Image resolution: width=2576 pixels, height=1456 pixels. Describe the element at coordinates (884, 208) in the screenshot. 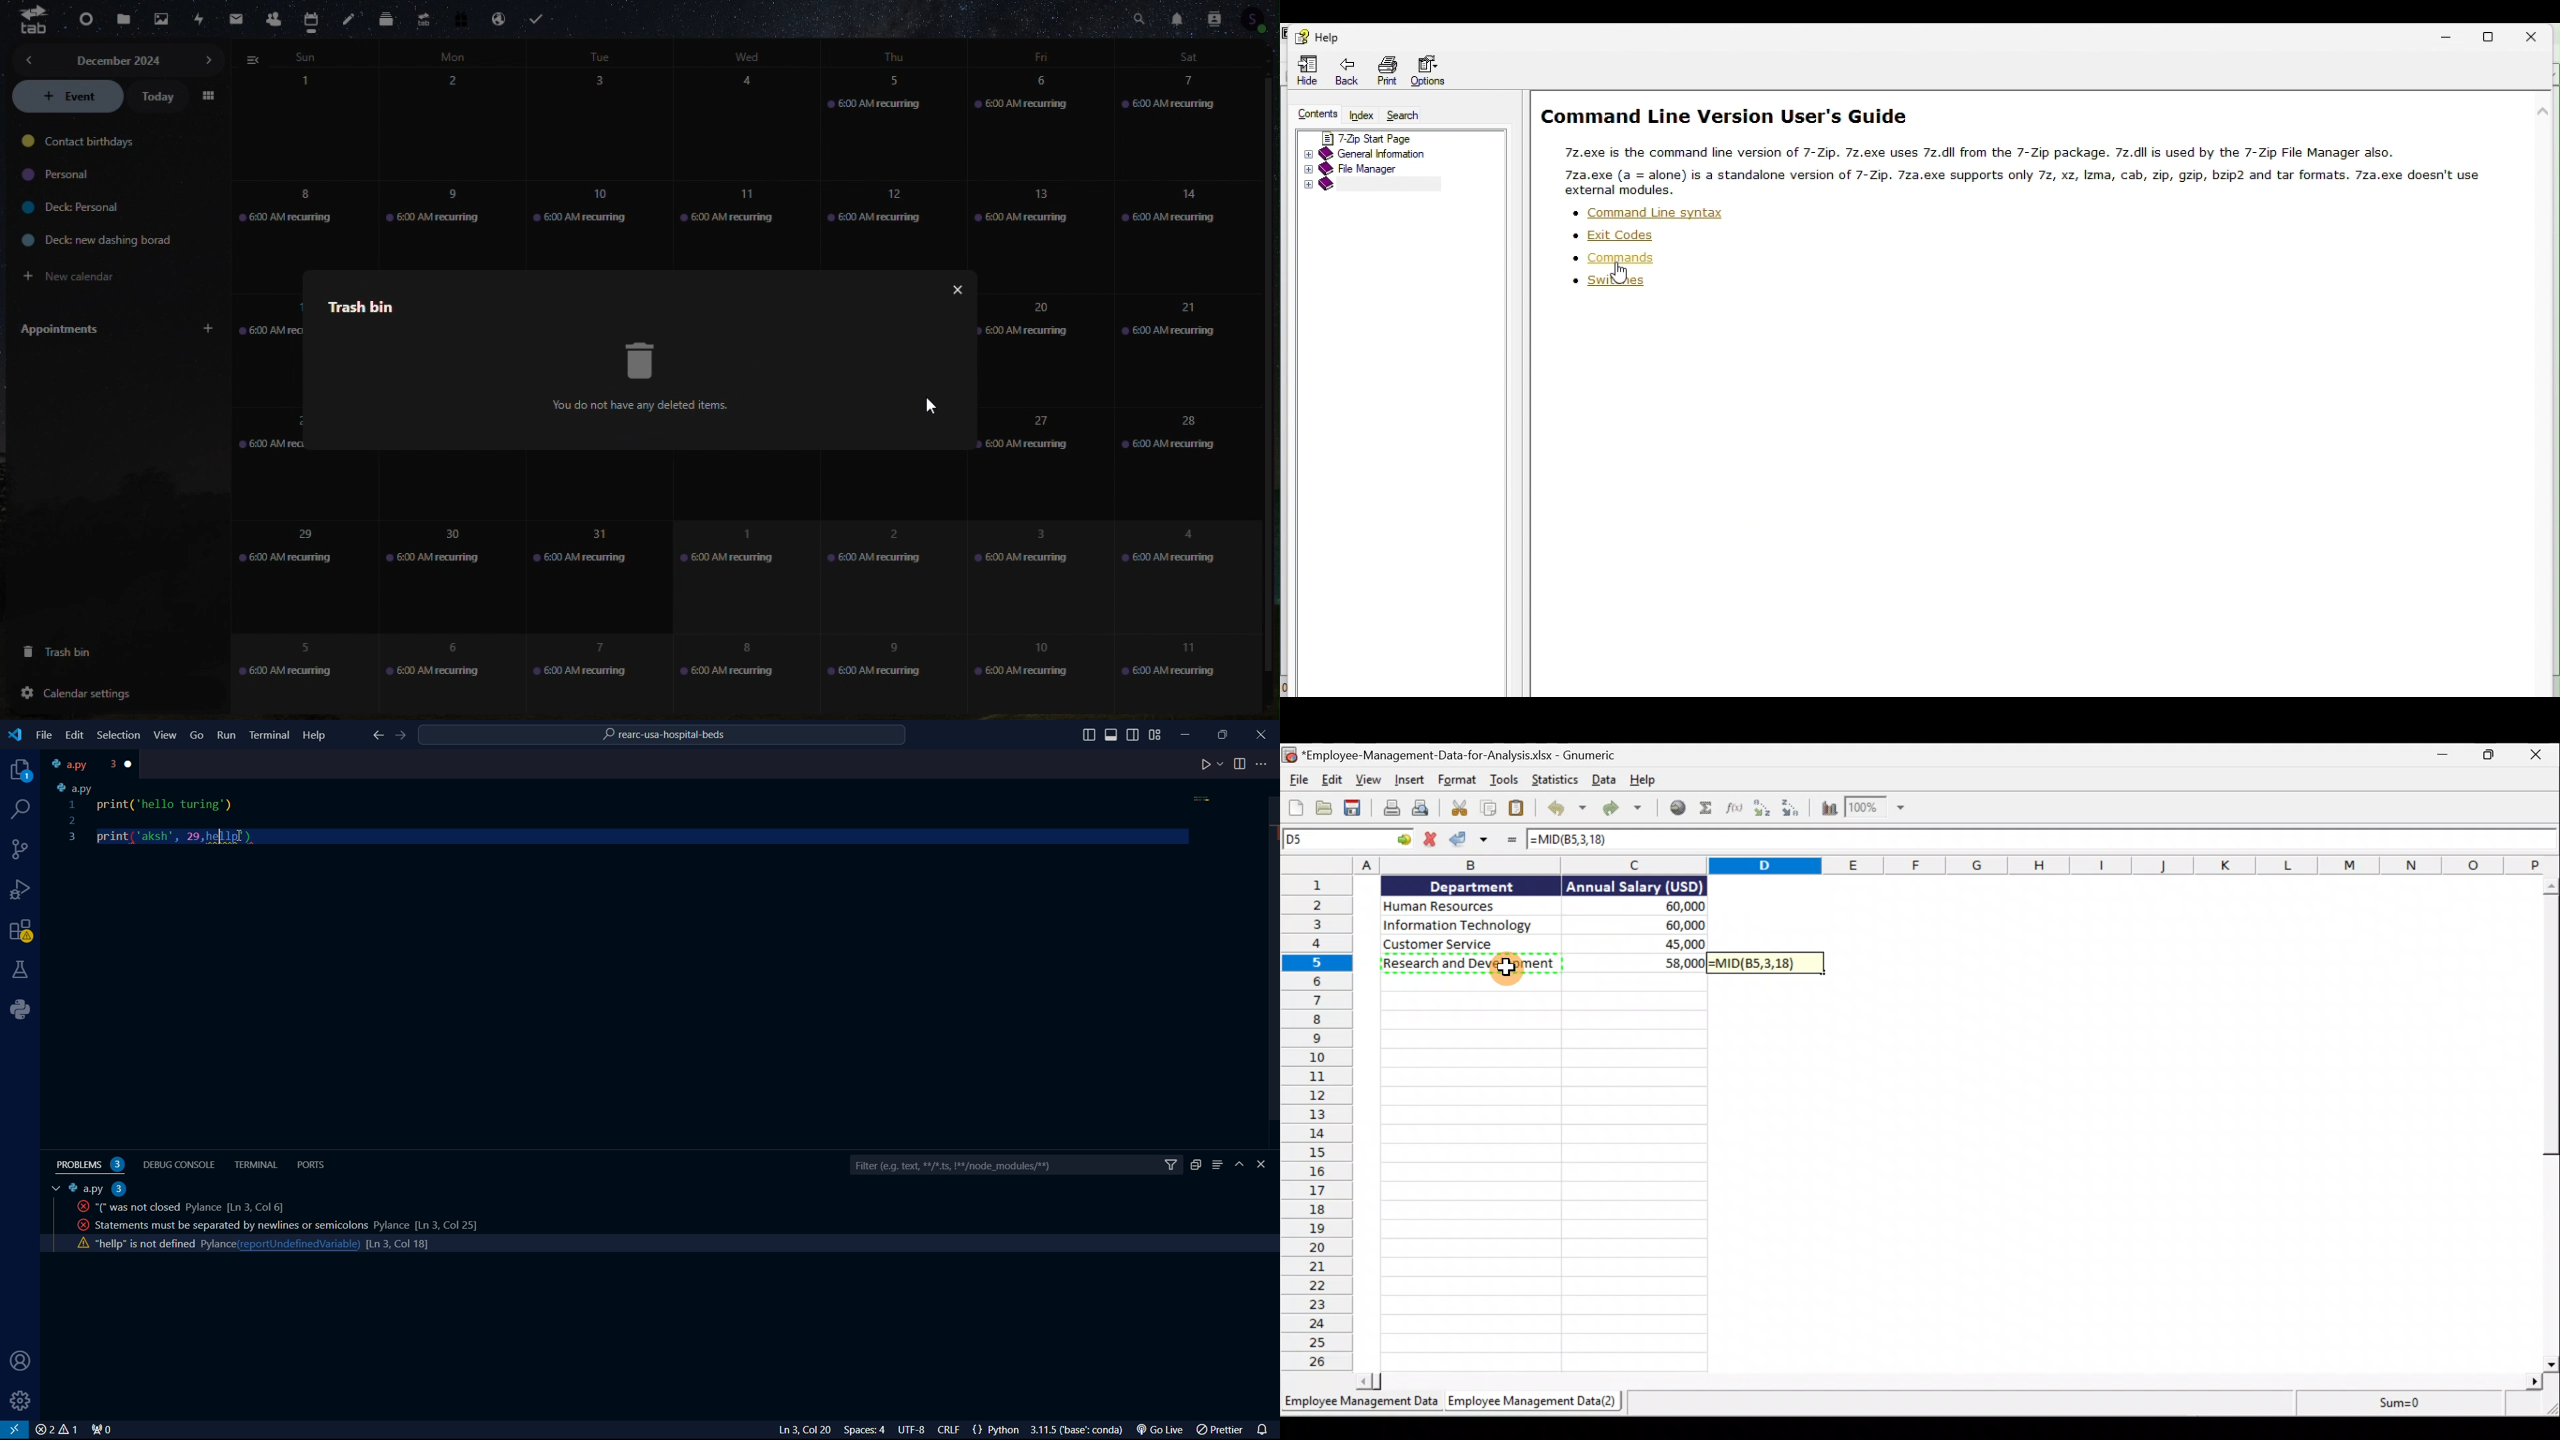

I see `12` at that location.